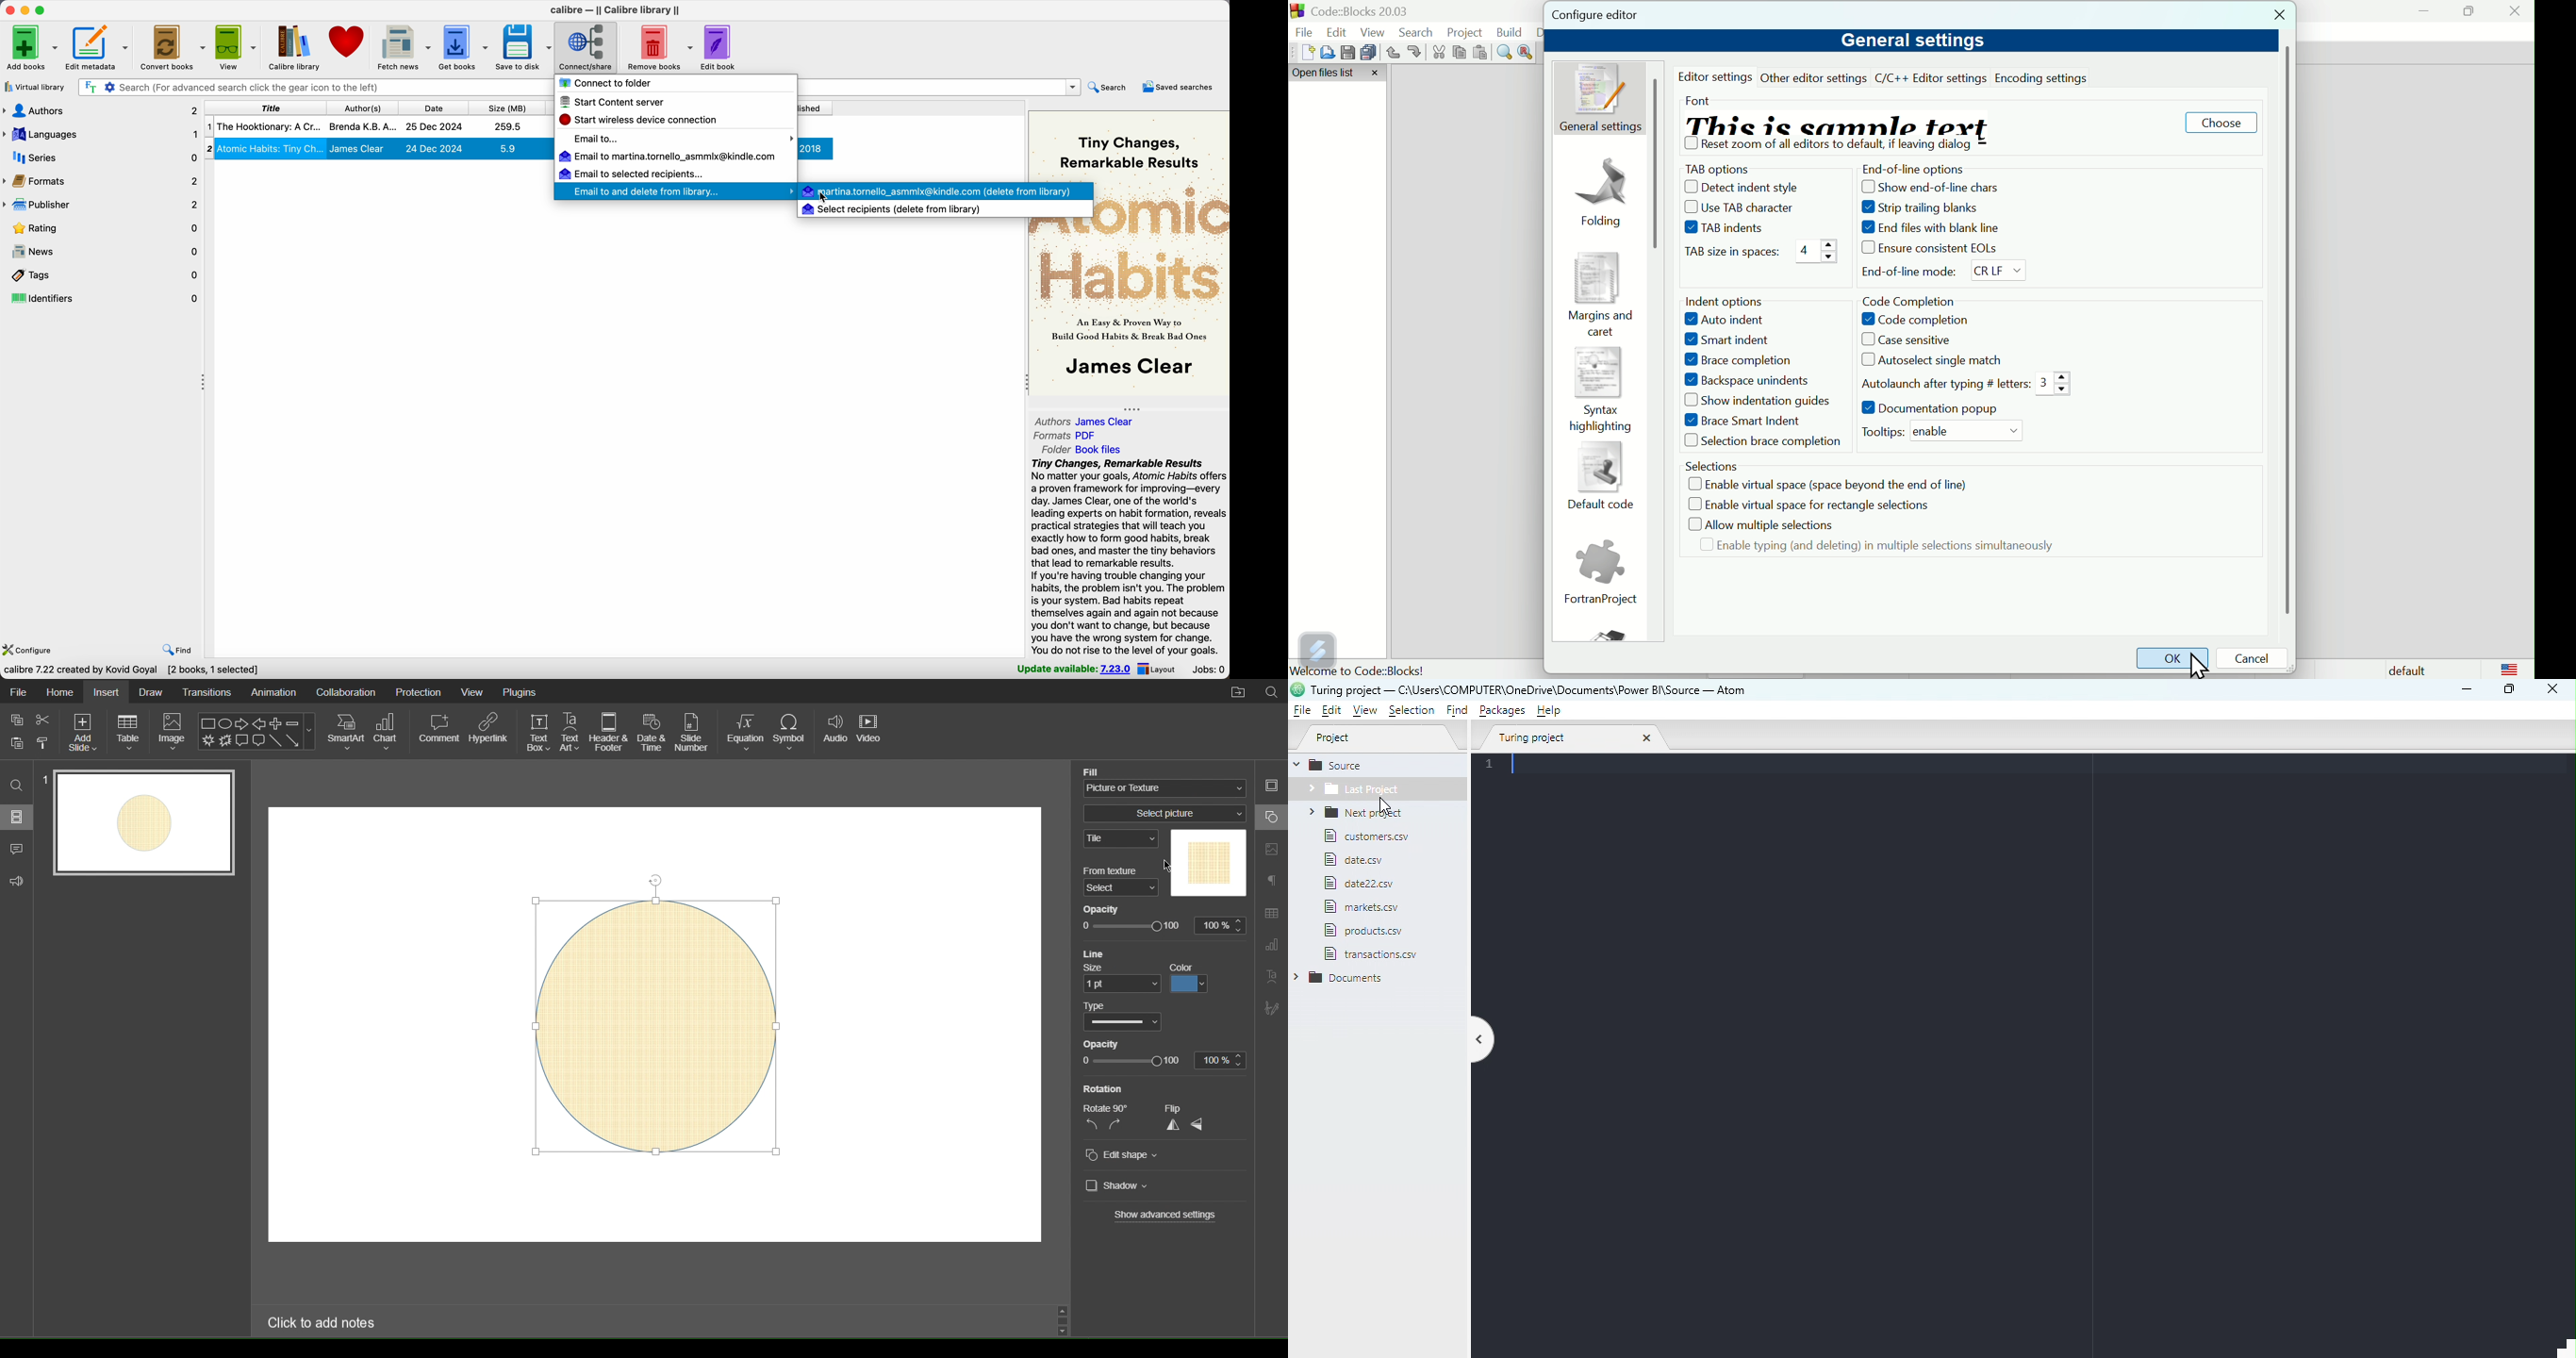 Image resolution: width=2576 pixels, height=1372 pixels. I want to click on Translations, so click(207, 691).